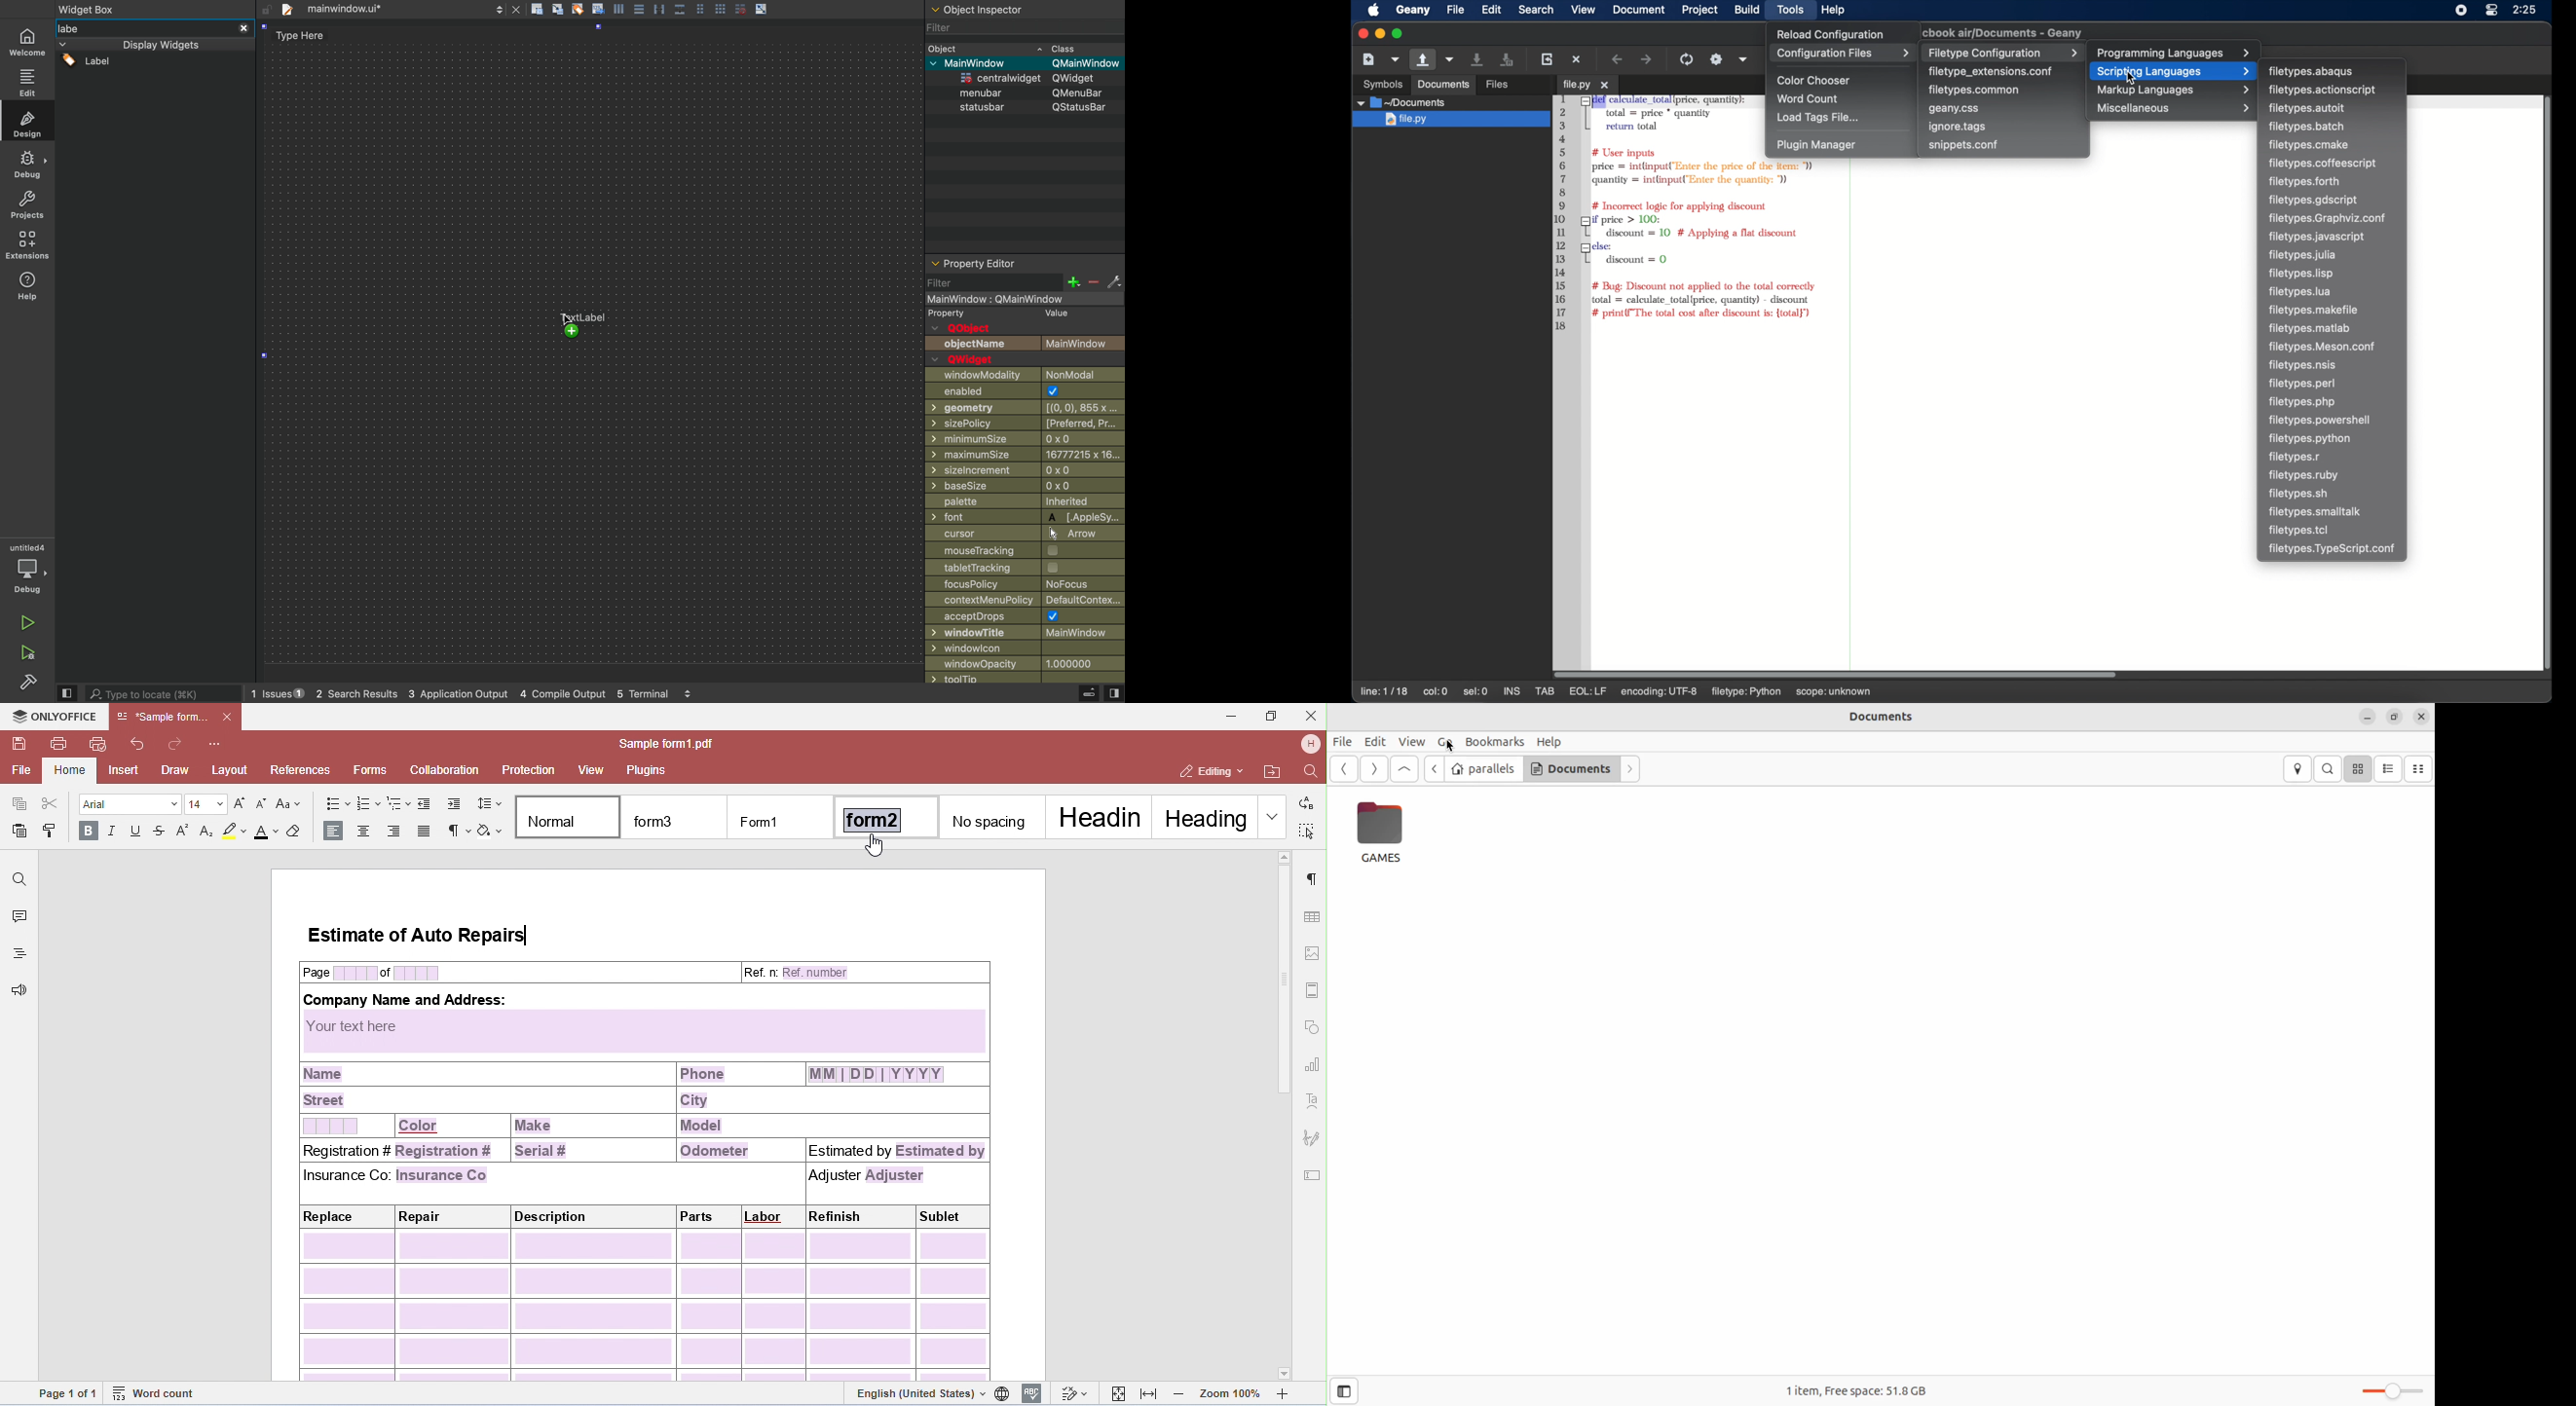 Image resolution: width=2576 pixels, height=1428 pixels. Describe the element at coordinates (2311, 329) in the screenshot. I see `filetypes` at that location.